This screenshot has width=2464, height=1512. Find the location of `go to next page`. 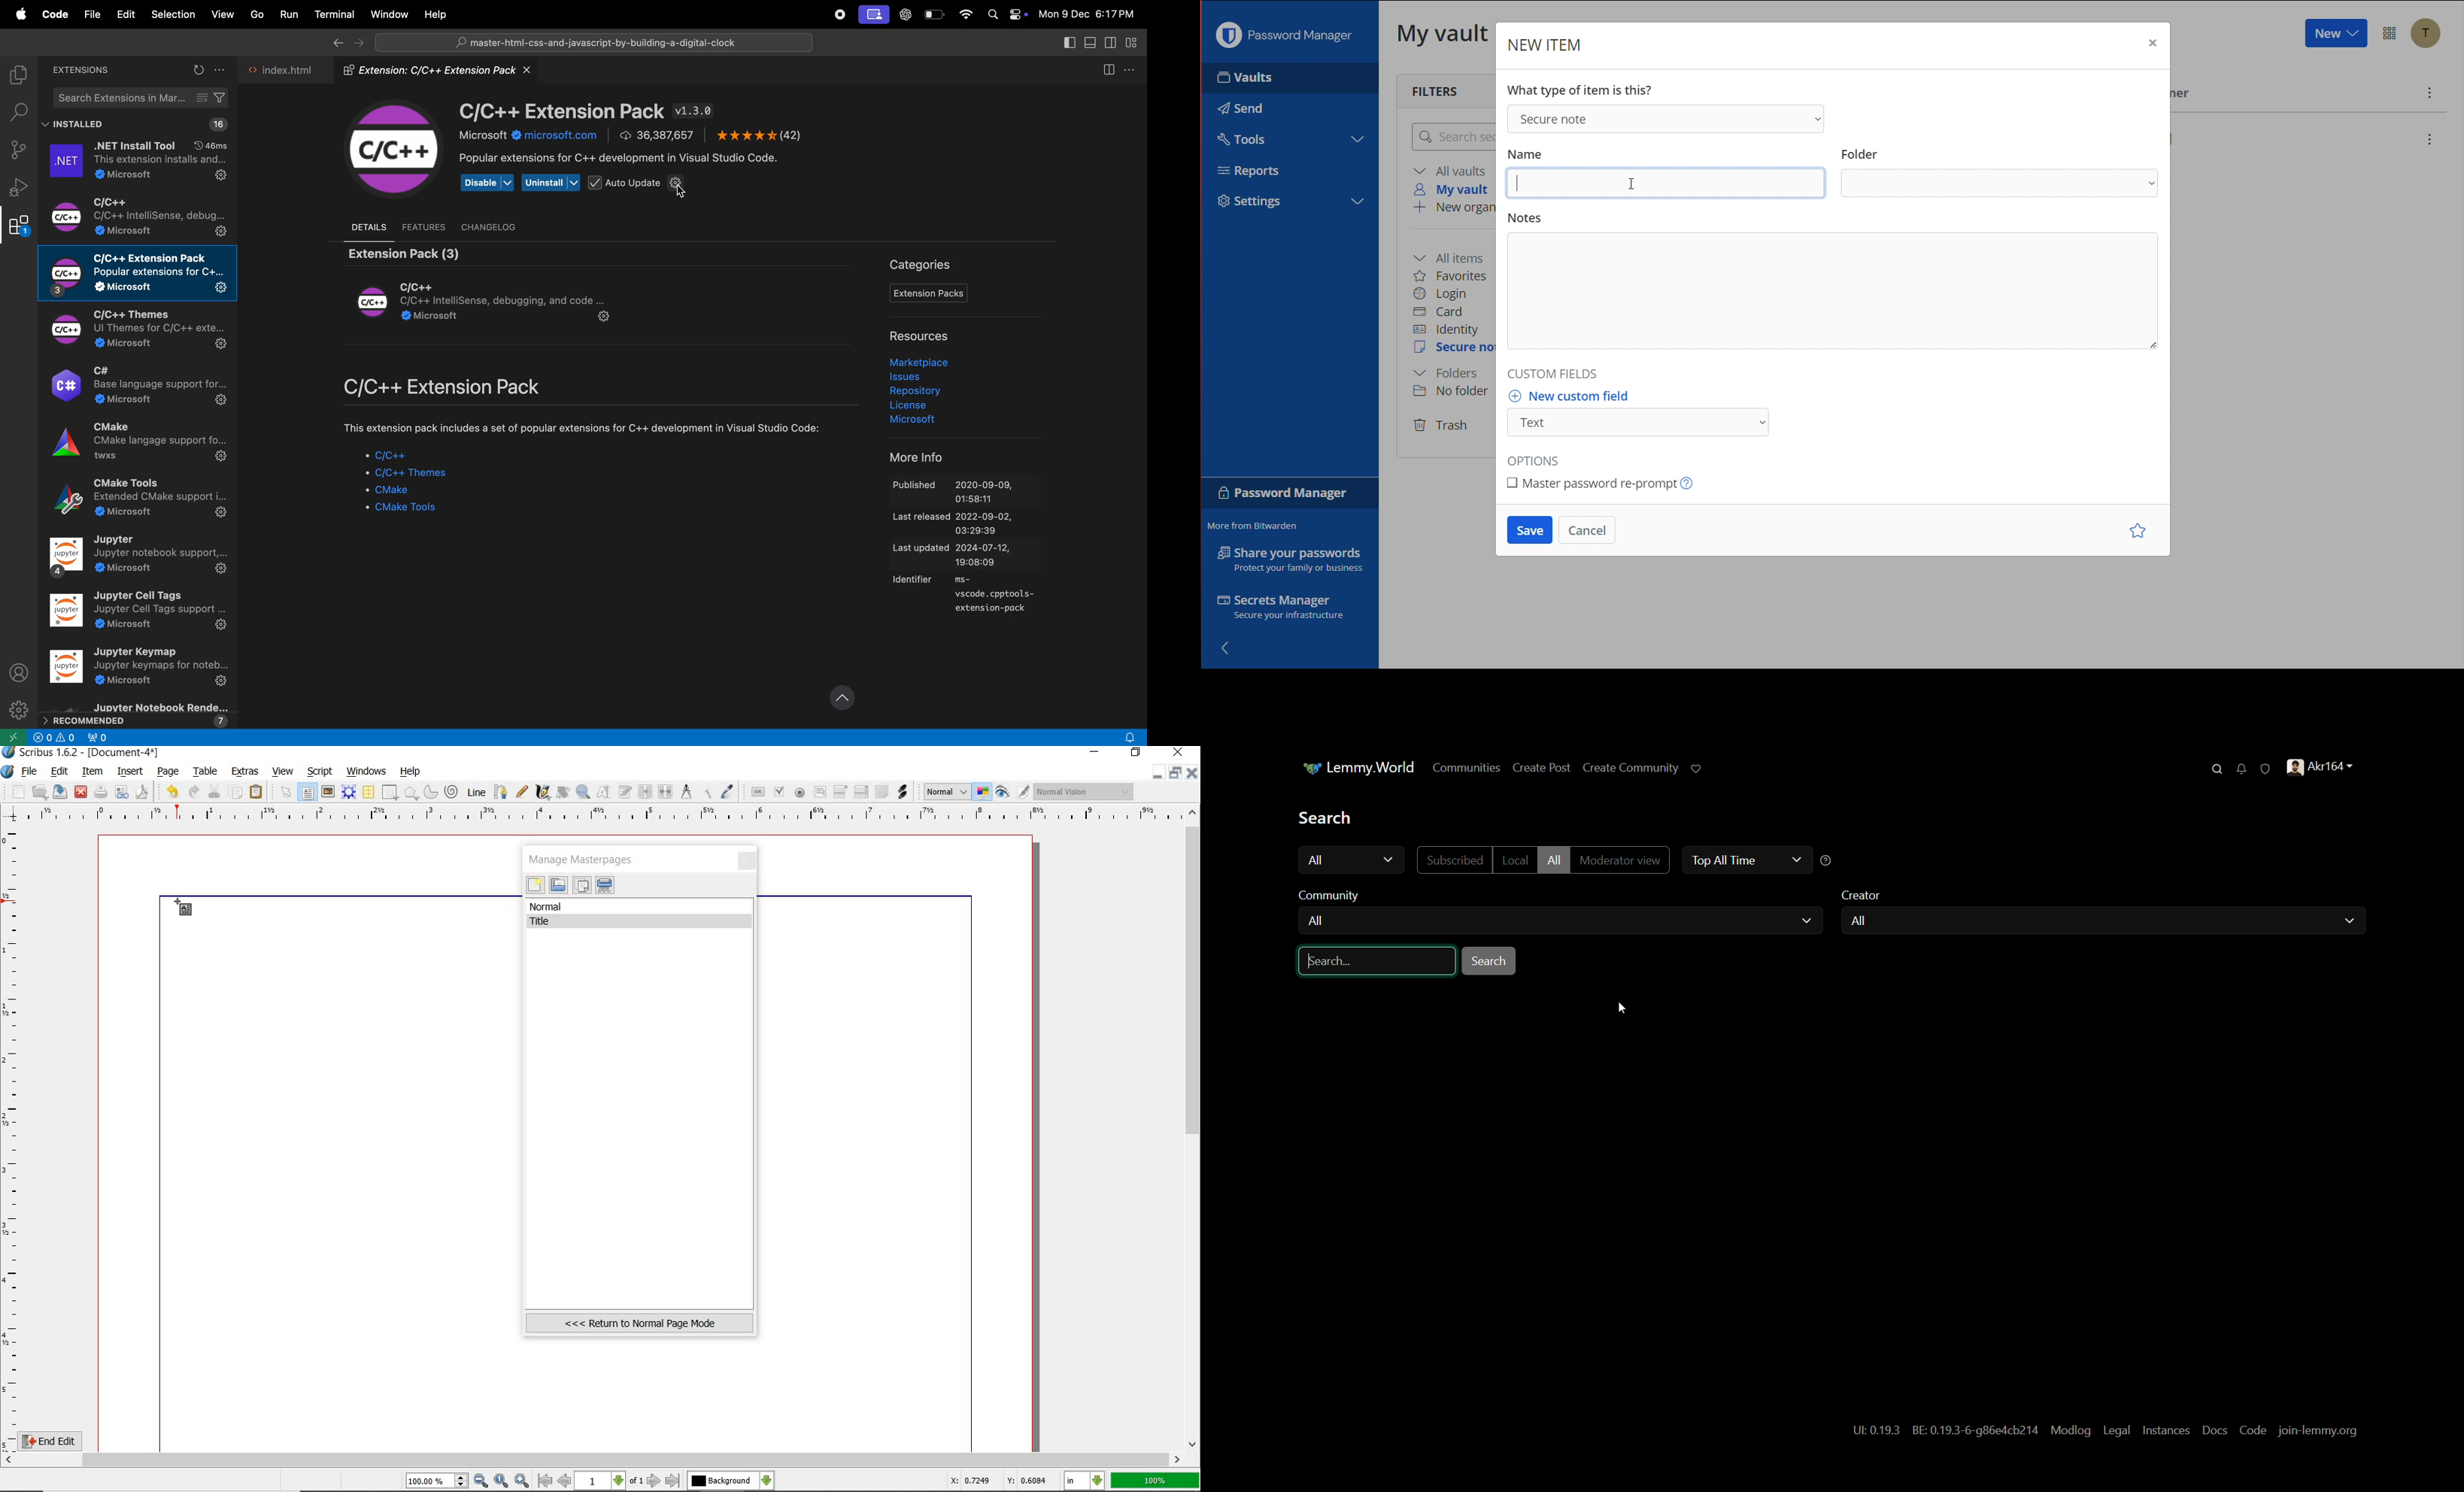

go to next page is located at coordinates (655, 1481).